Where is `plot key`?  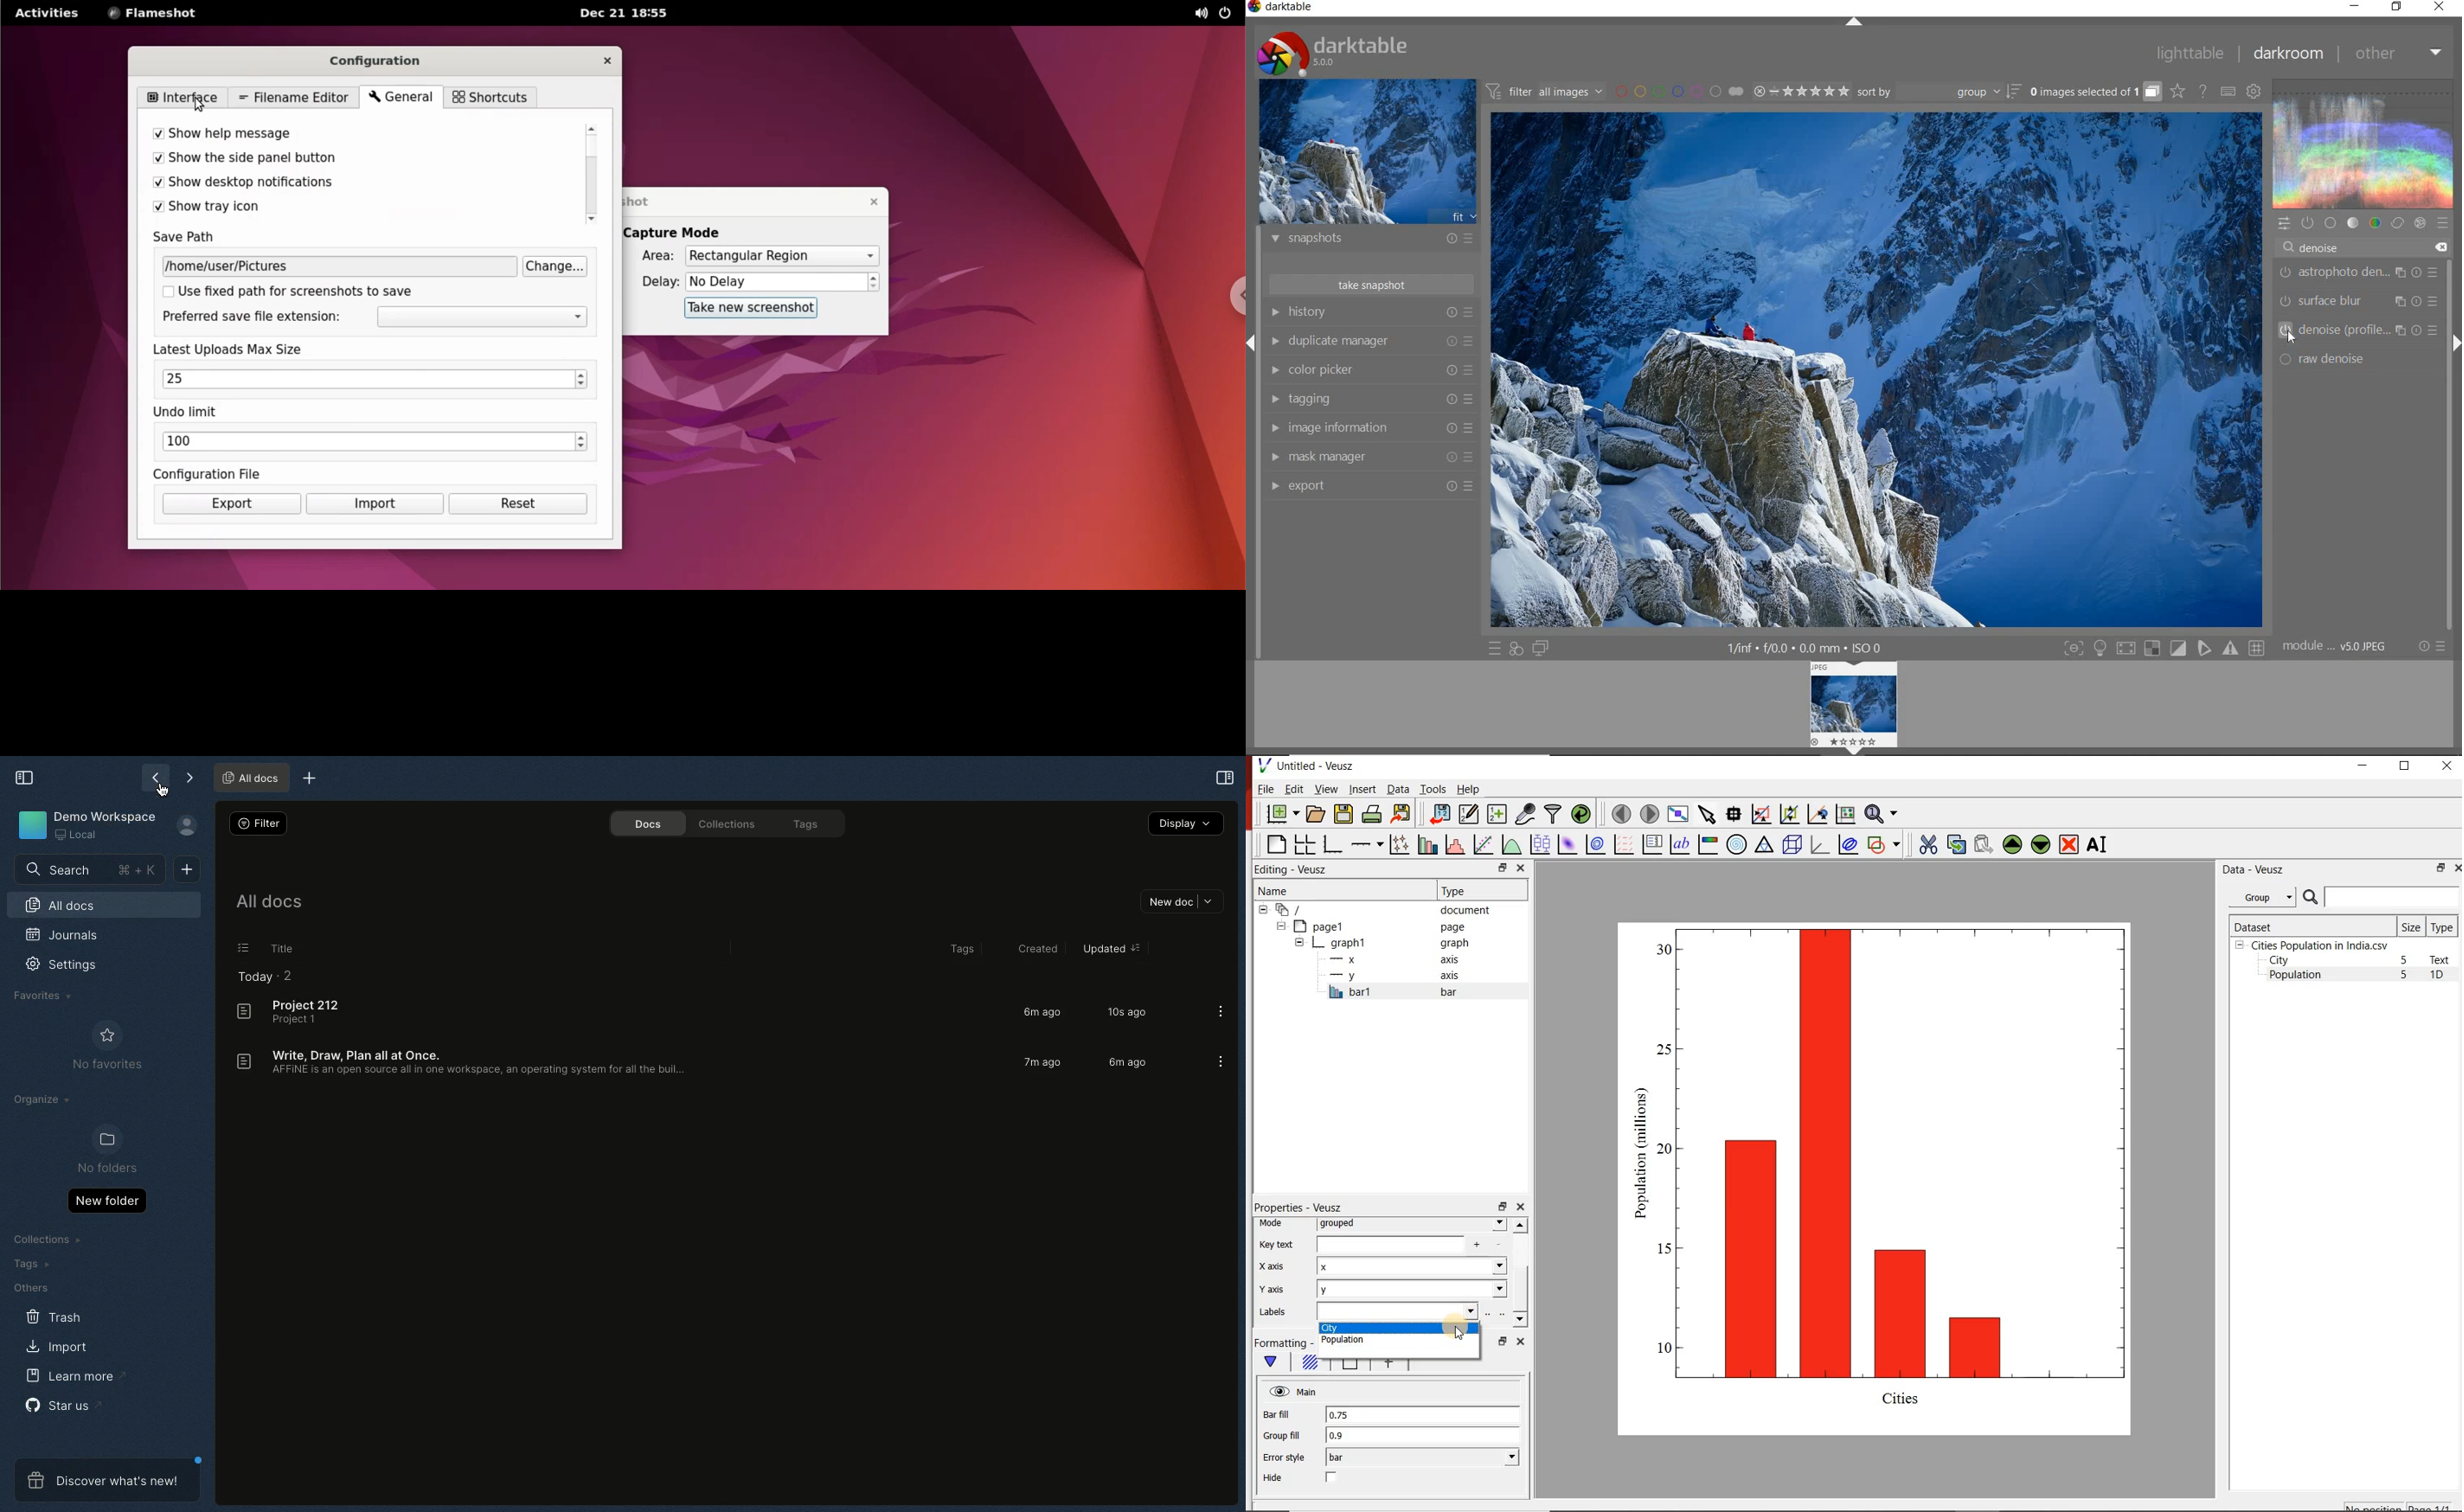
plot key is located at coordinates (1651, 844).